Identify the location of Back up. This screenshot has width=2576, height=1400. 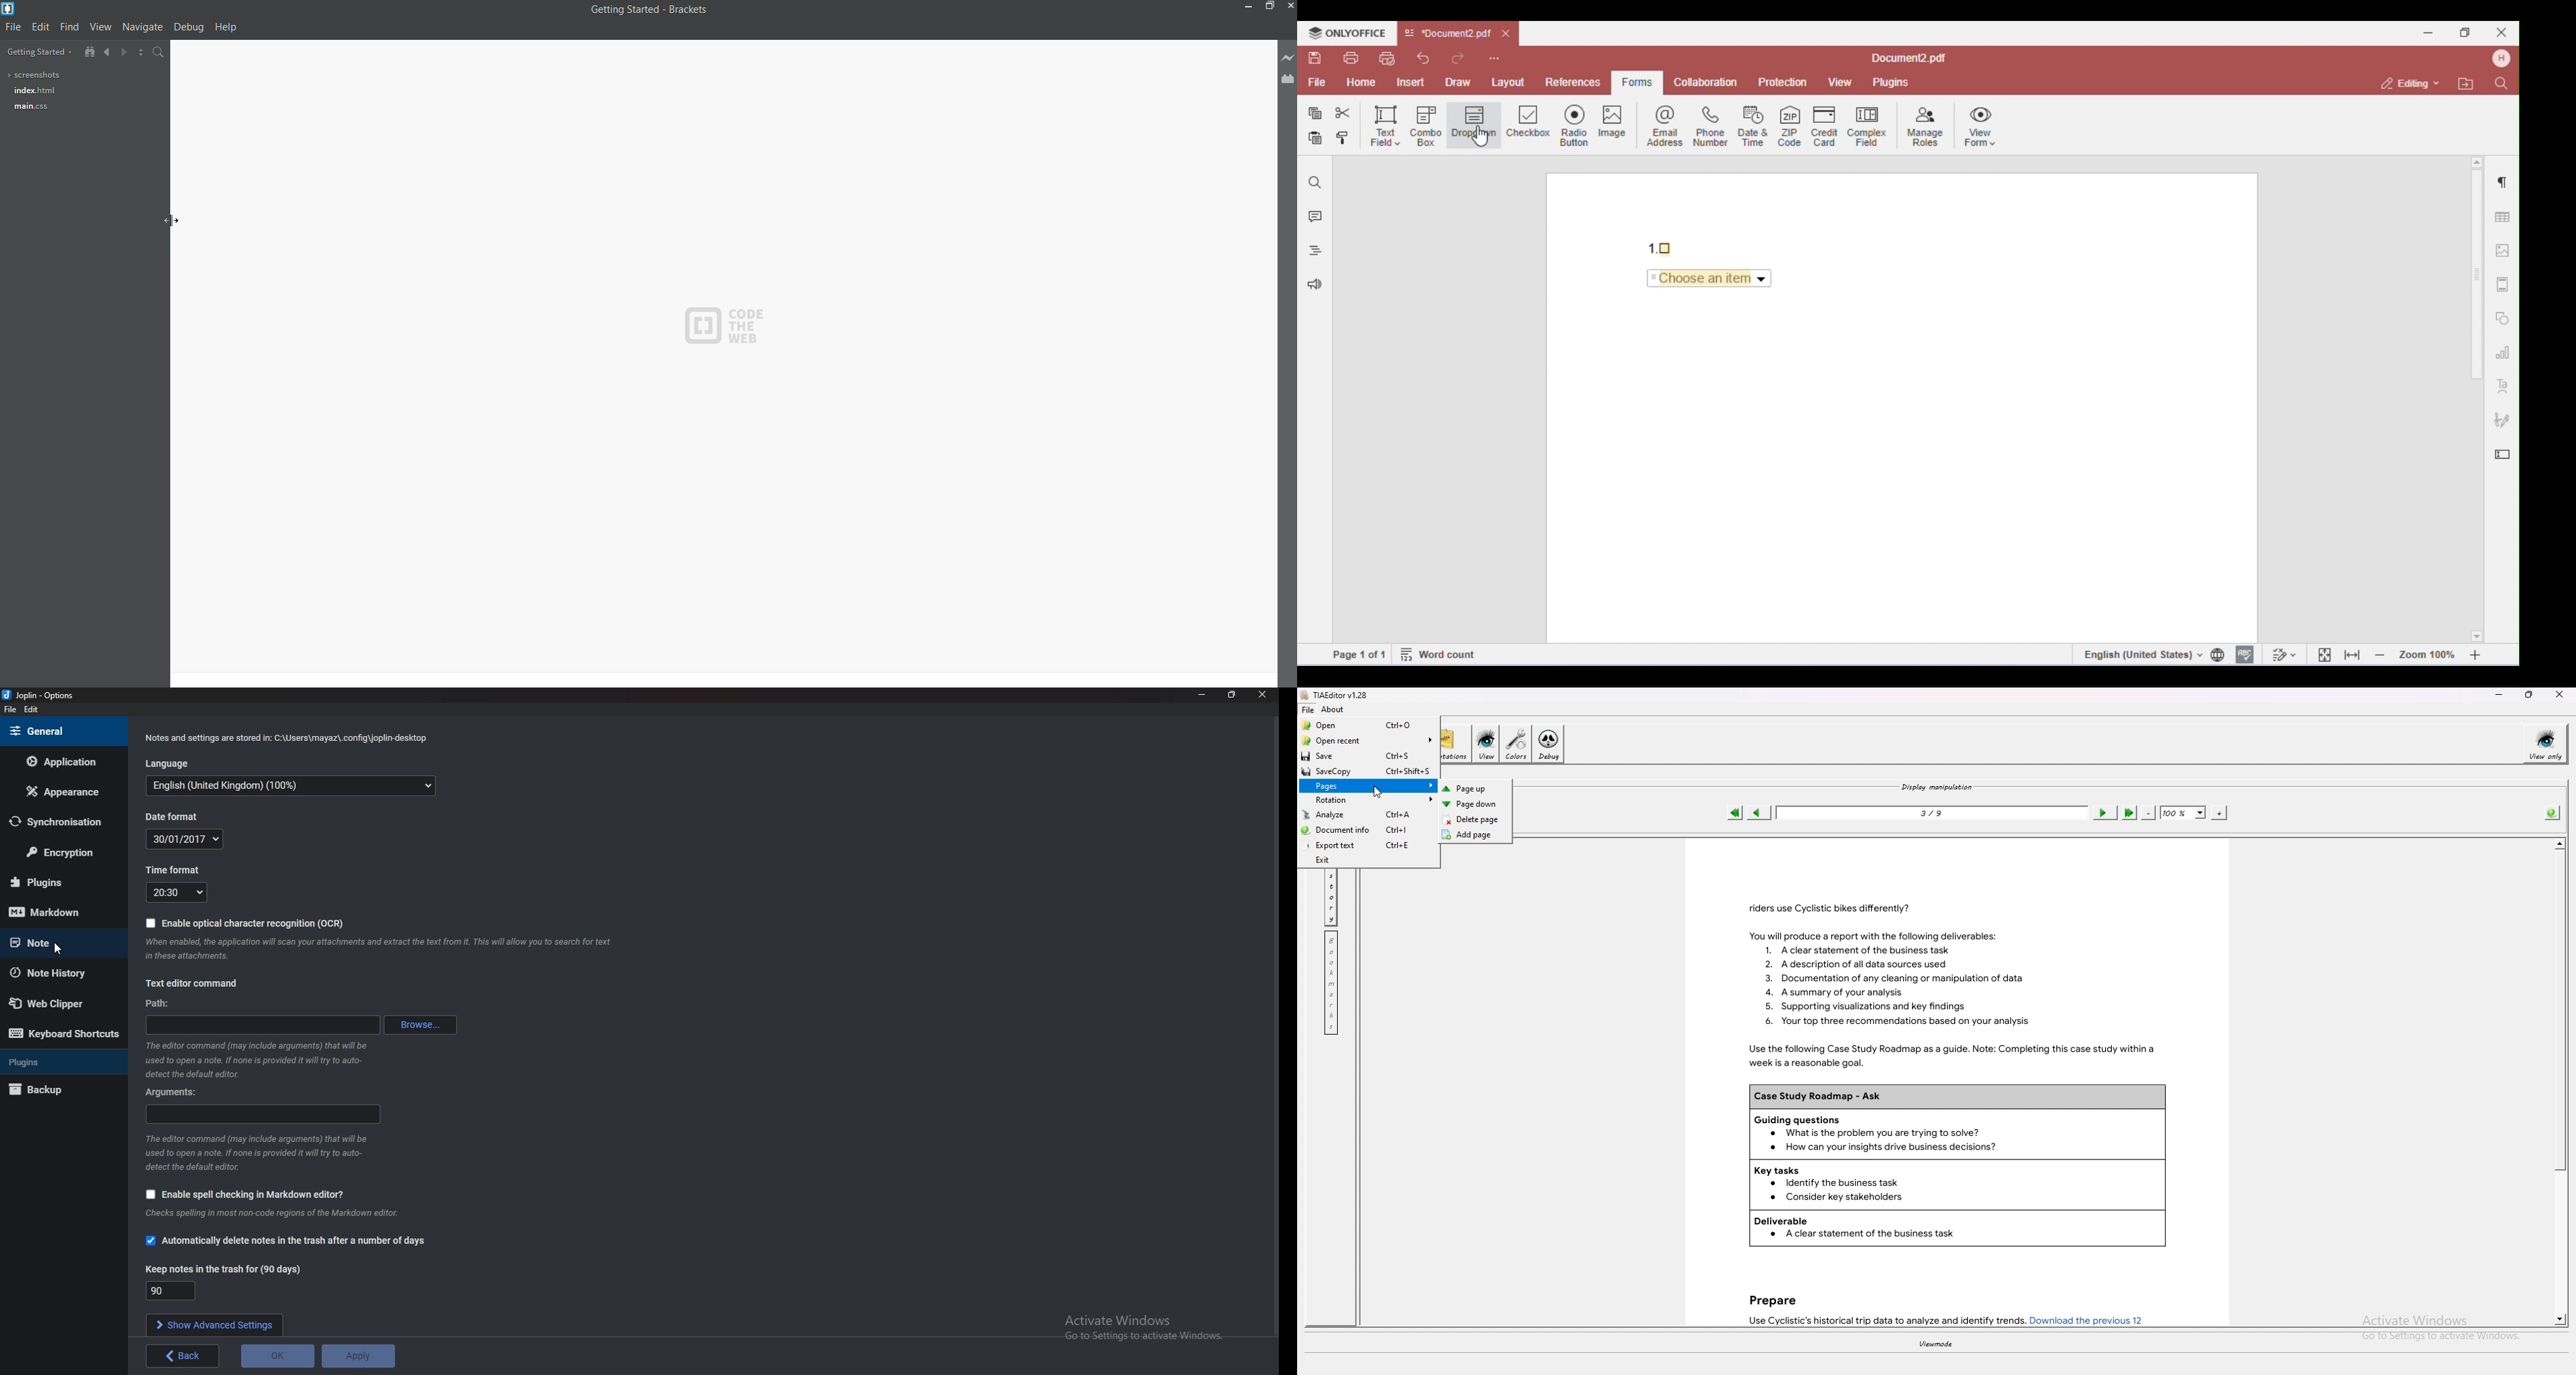
(55, 1089).